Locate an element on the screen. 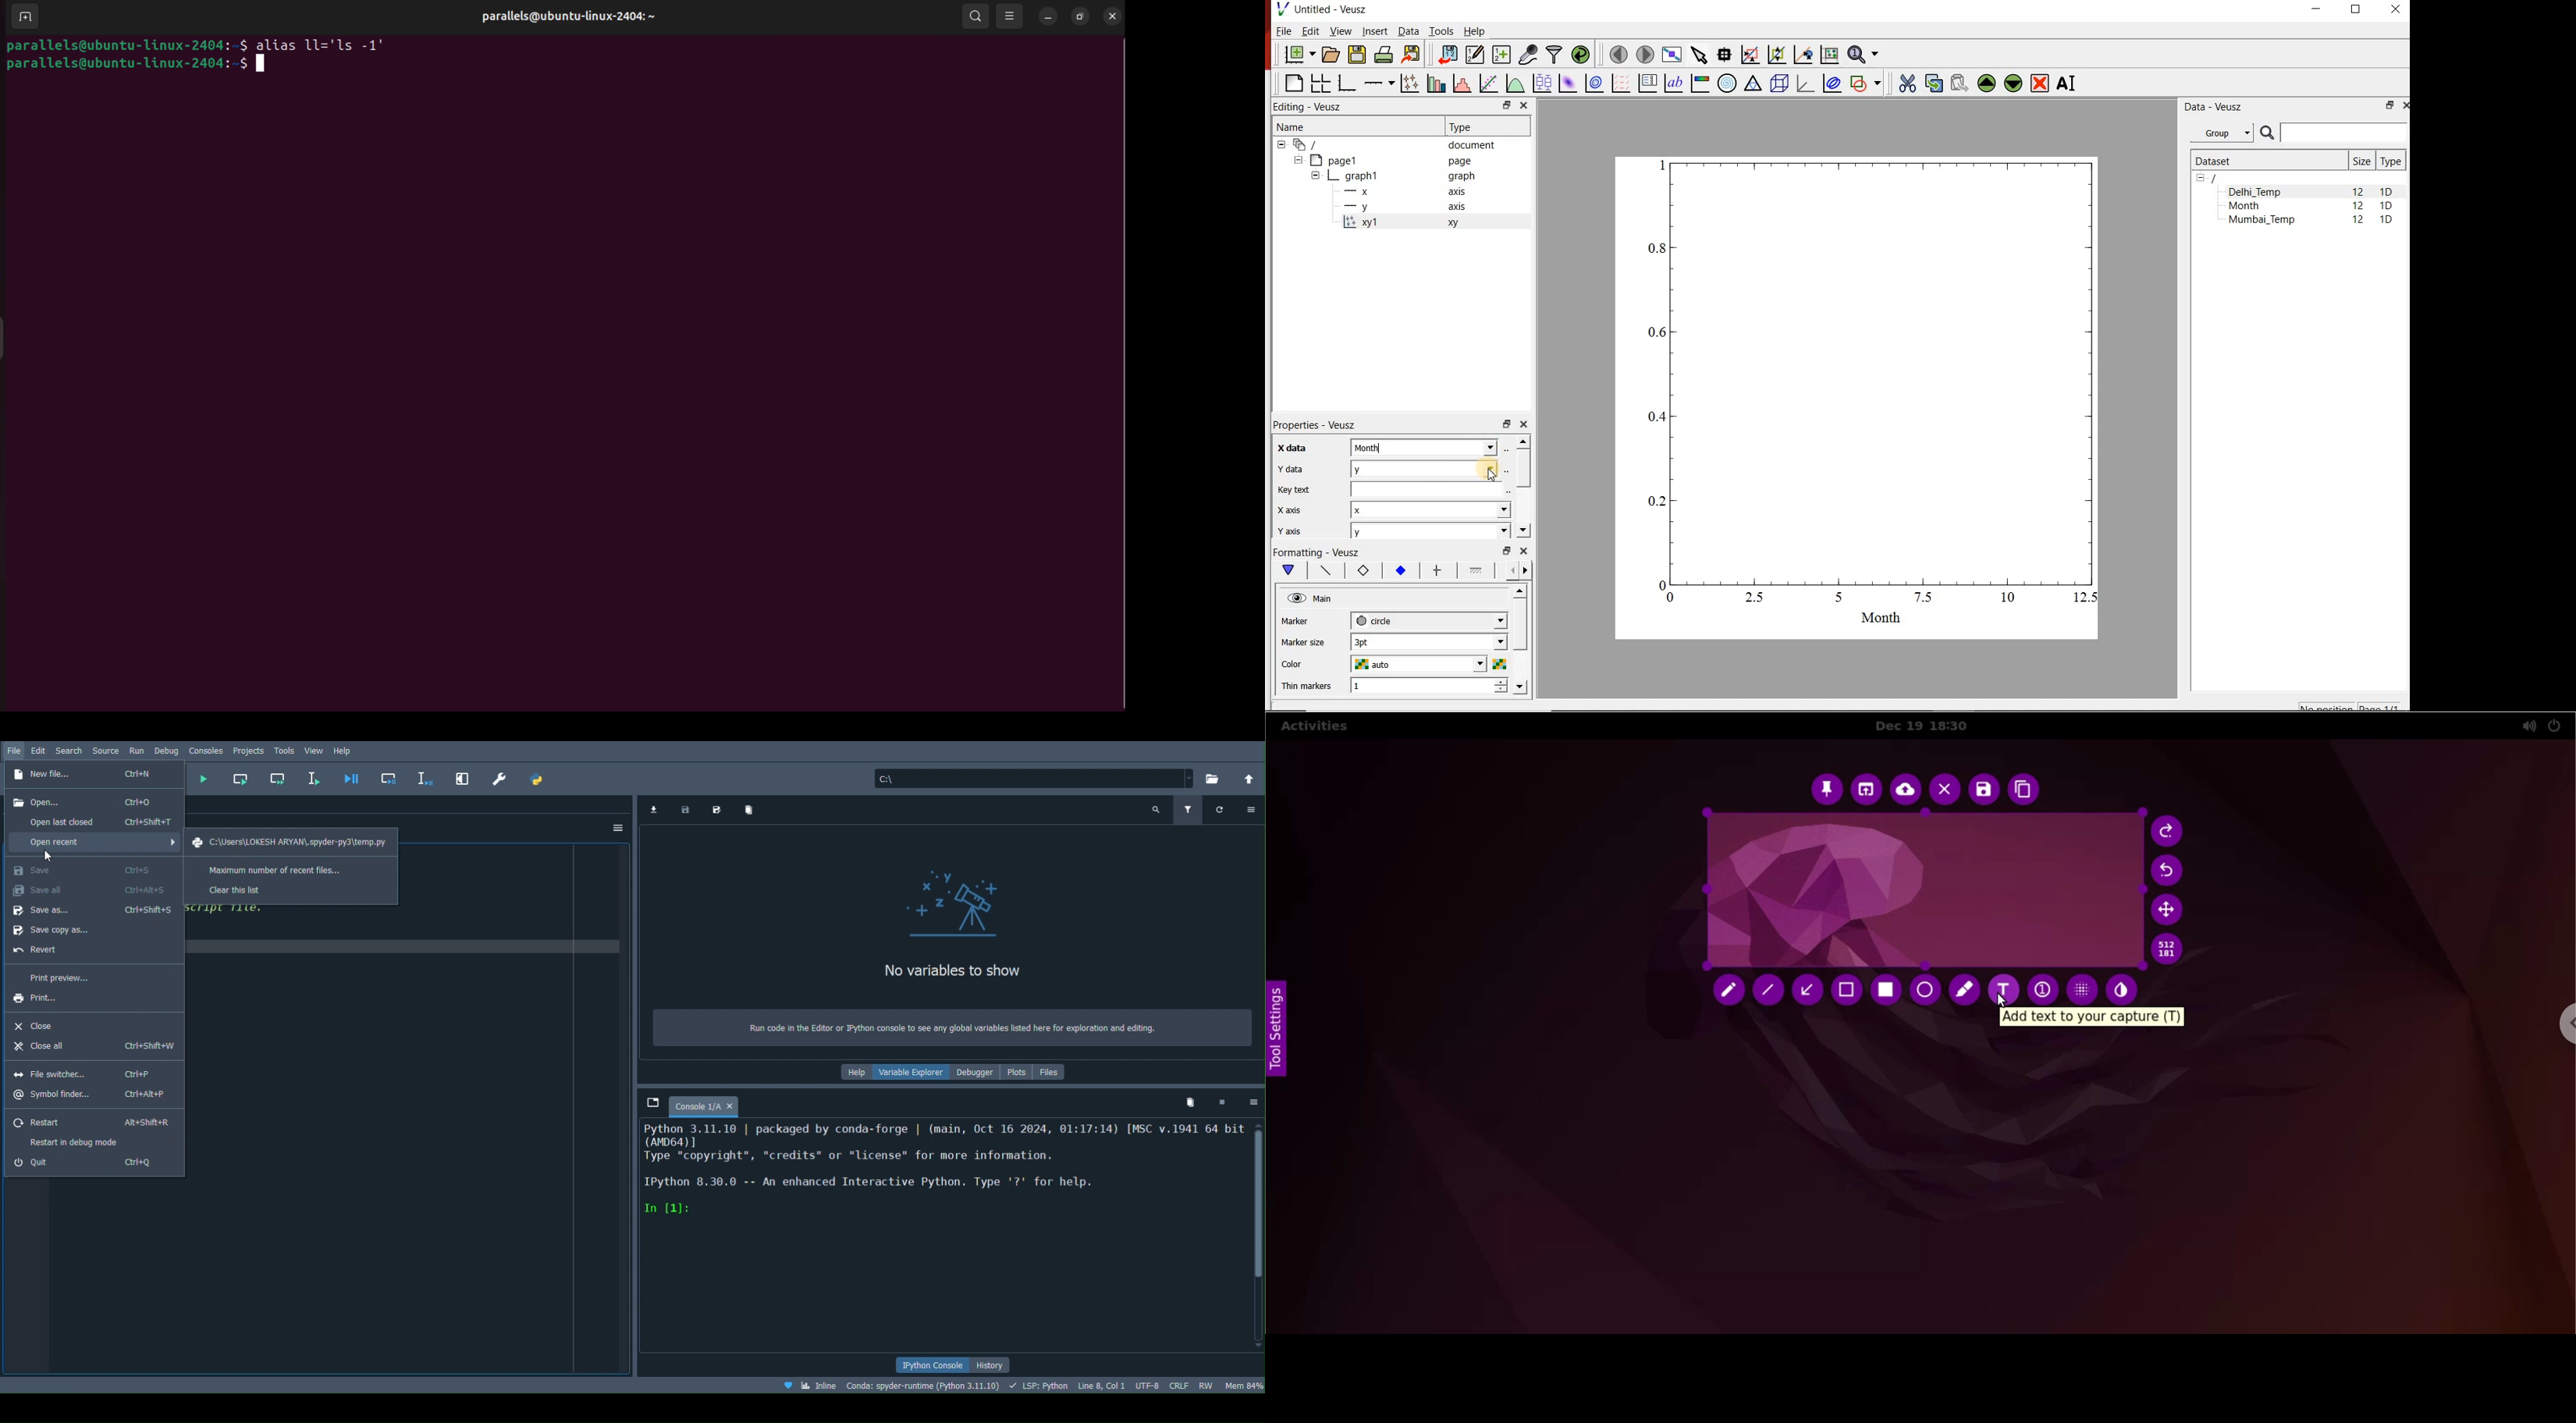 This screenshot has width=2576, height=1428. Scrollbar is located at coordinates (1258, 1235).